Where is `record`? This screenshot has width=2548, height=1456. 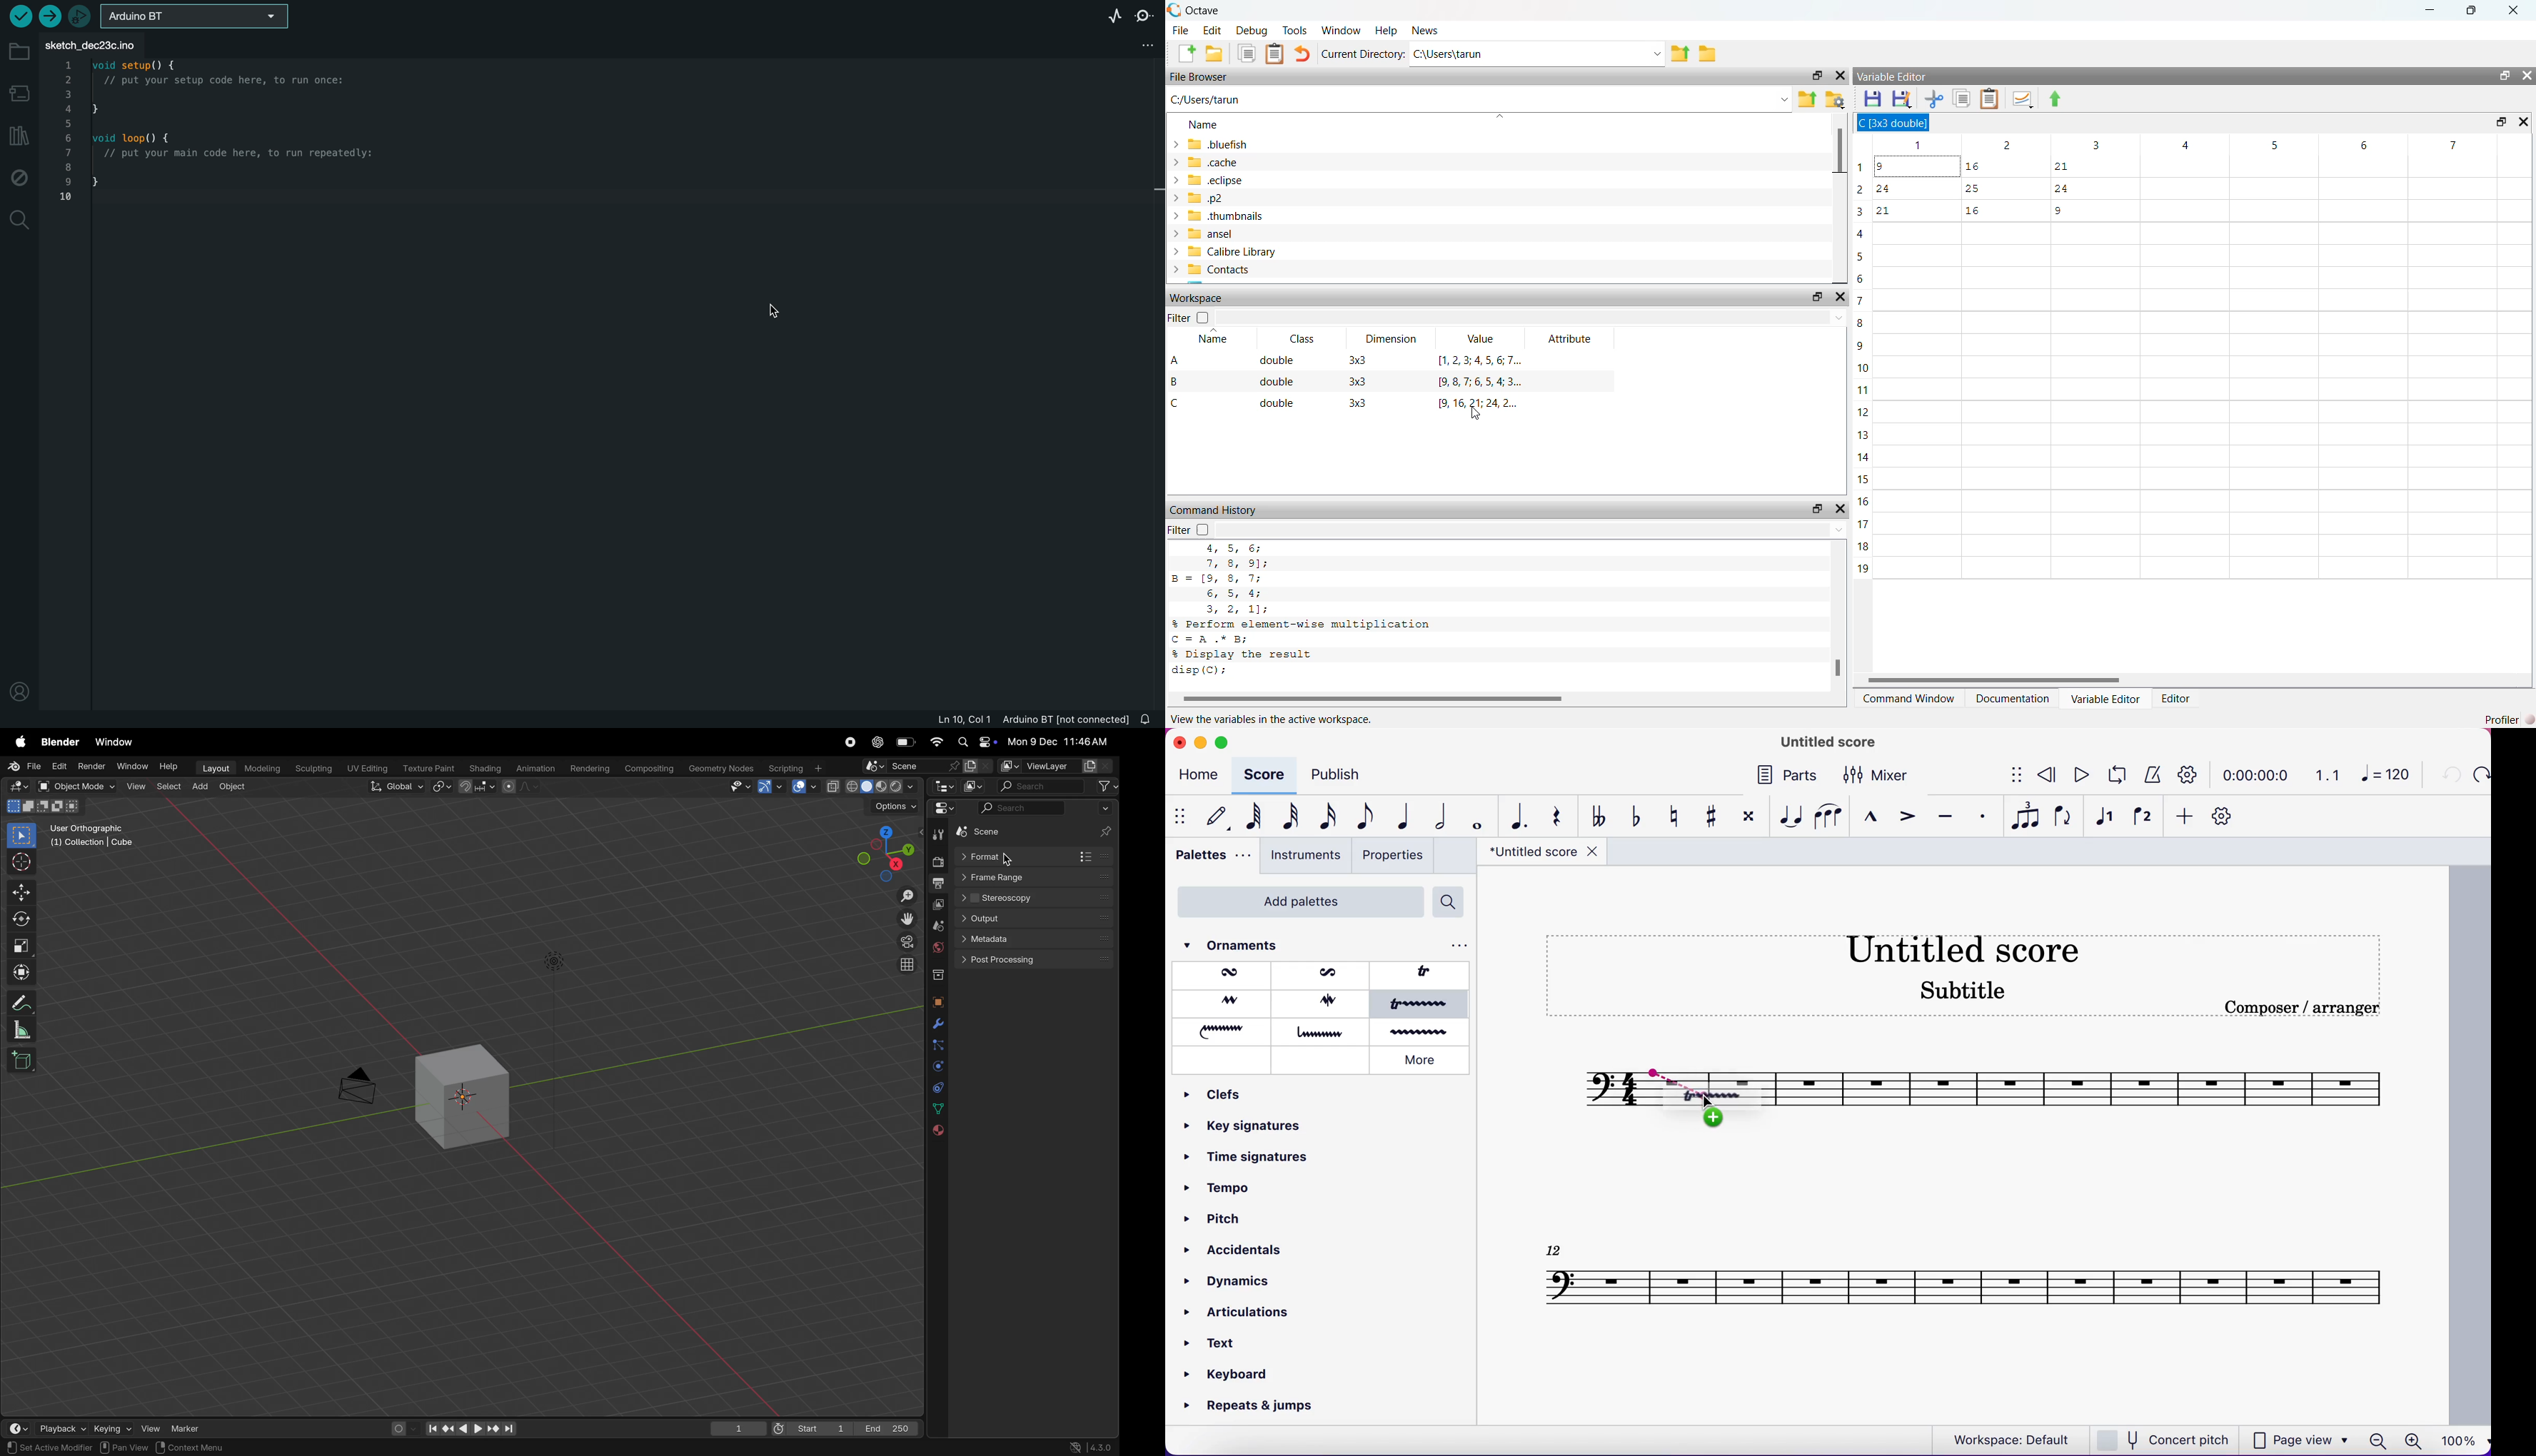 record is located at coordinates (851, 743).